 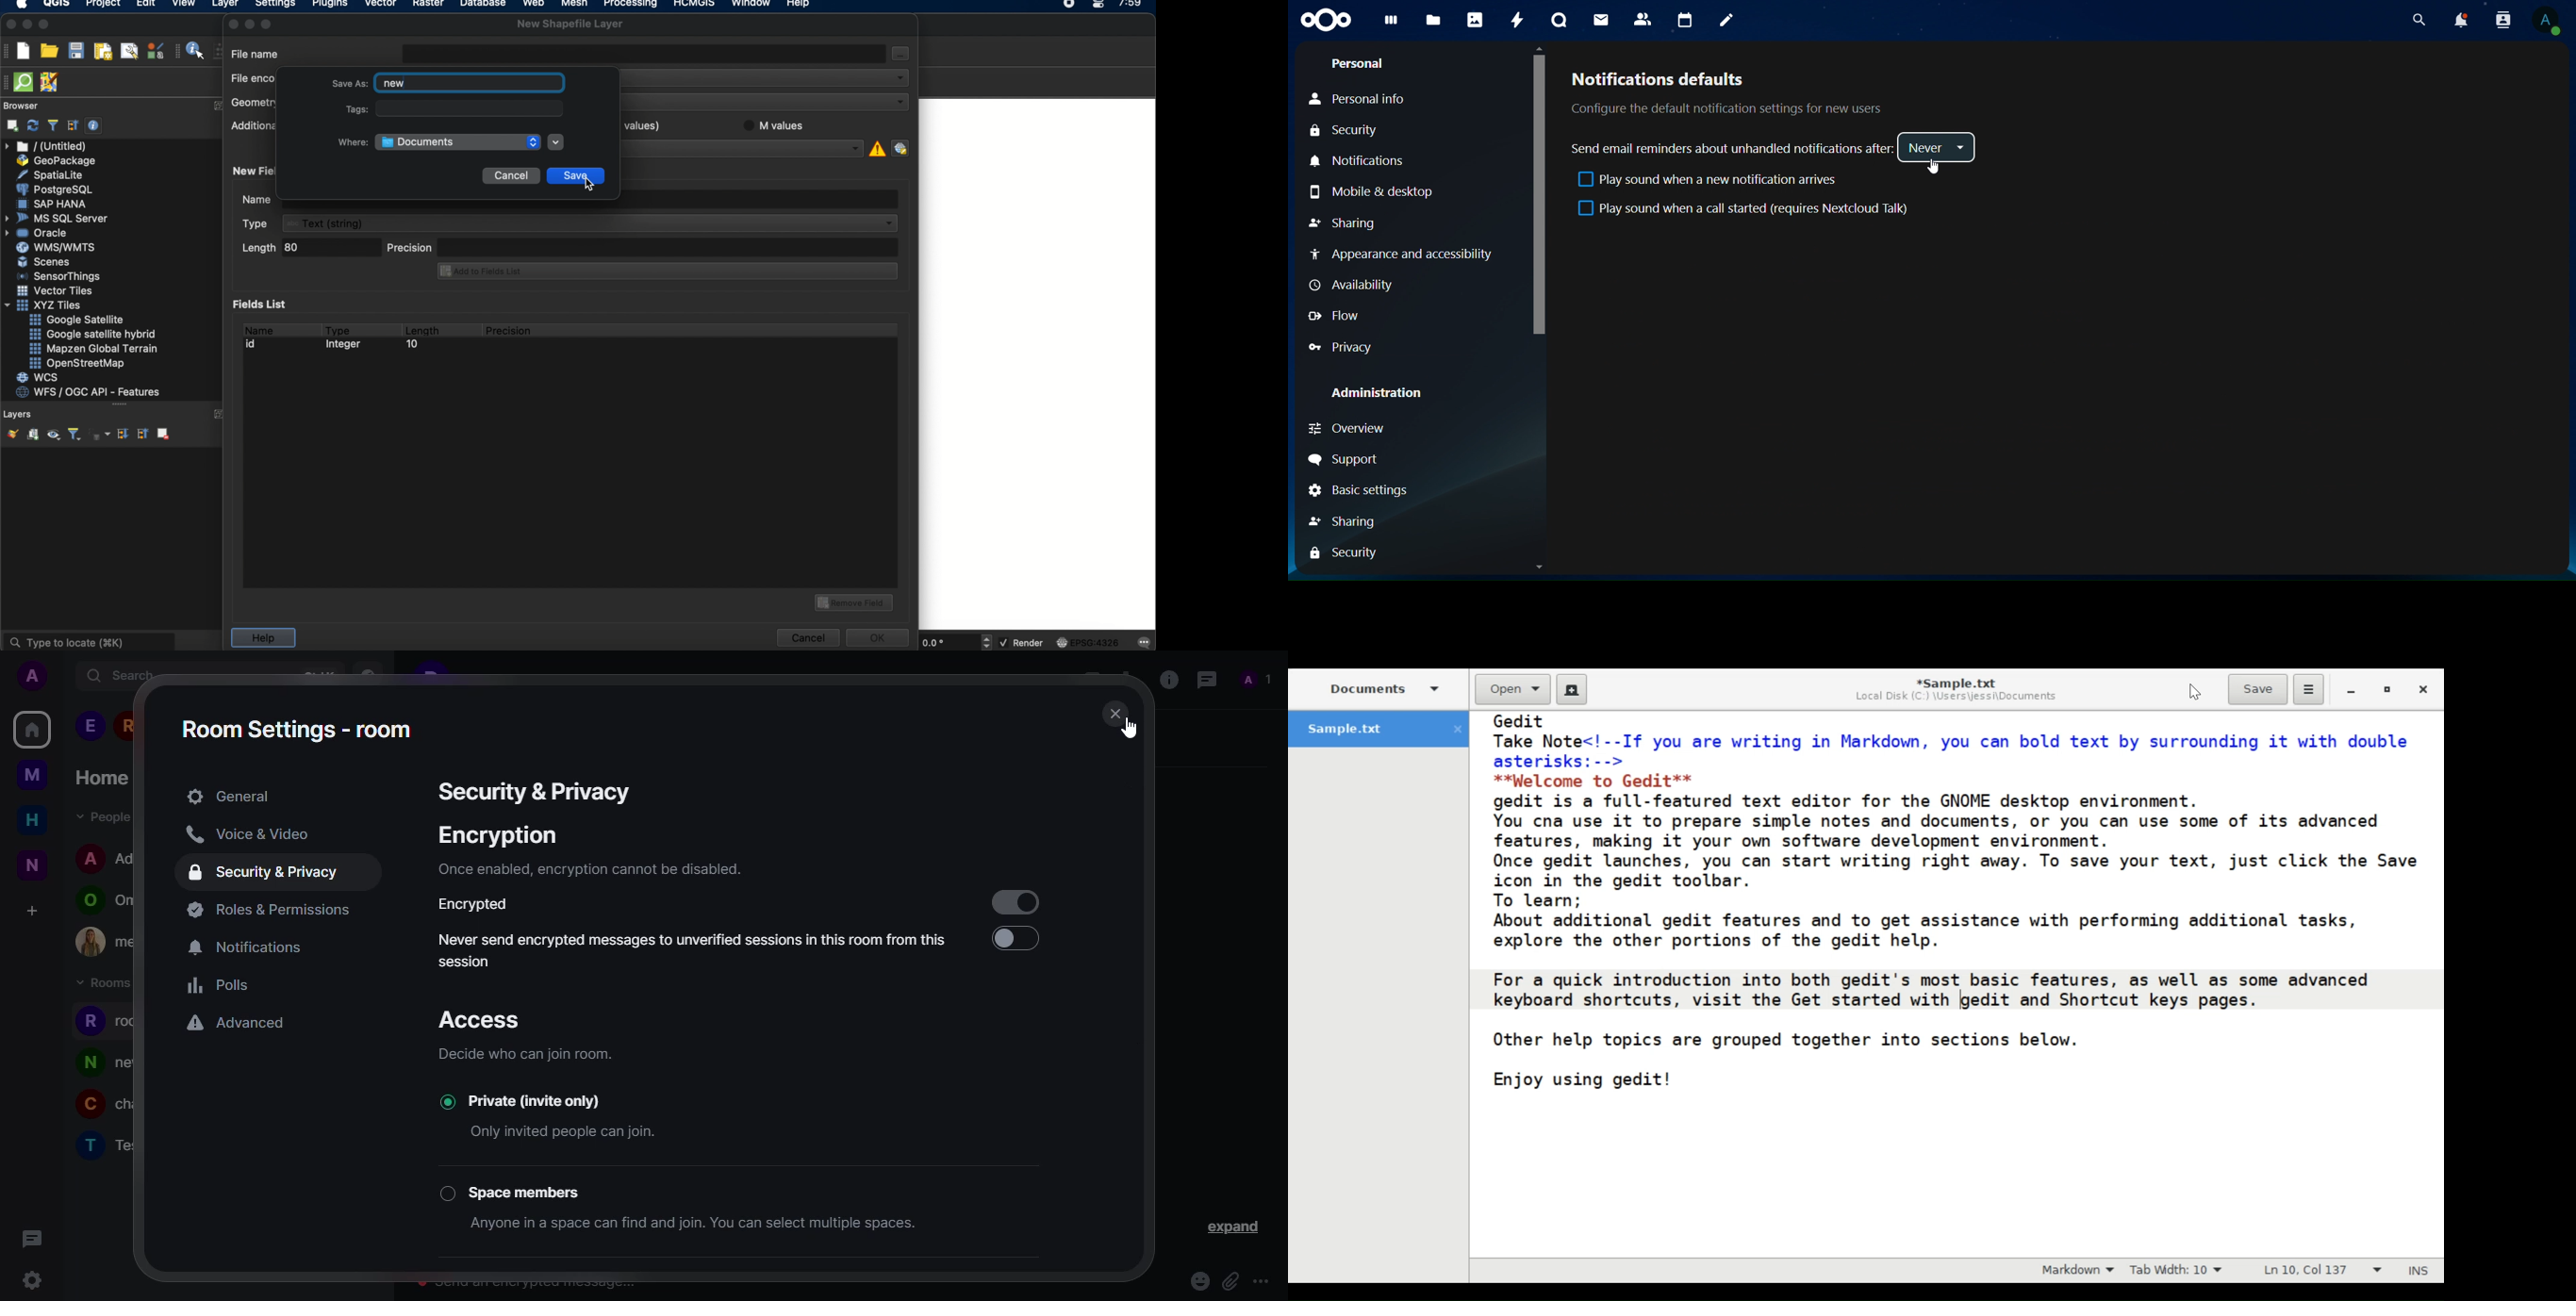 What do you see at coordinates (1343, 223) in the screenshot?
I see `Sharing ` at bounding box center [1343, 223].